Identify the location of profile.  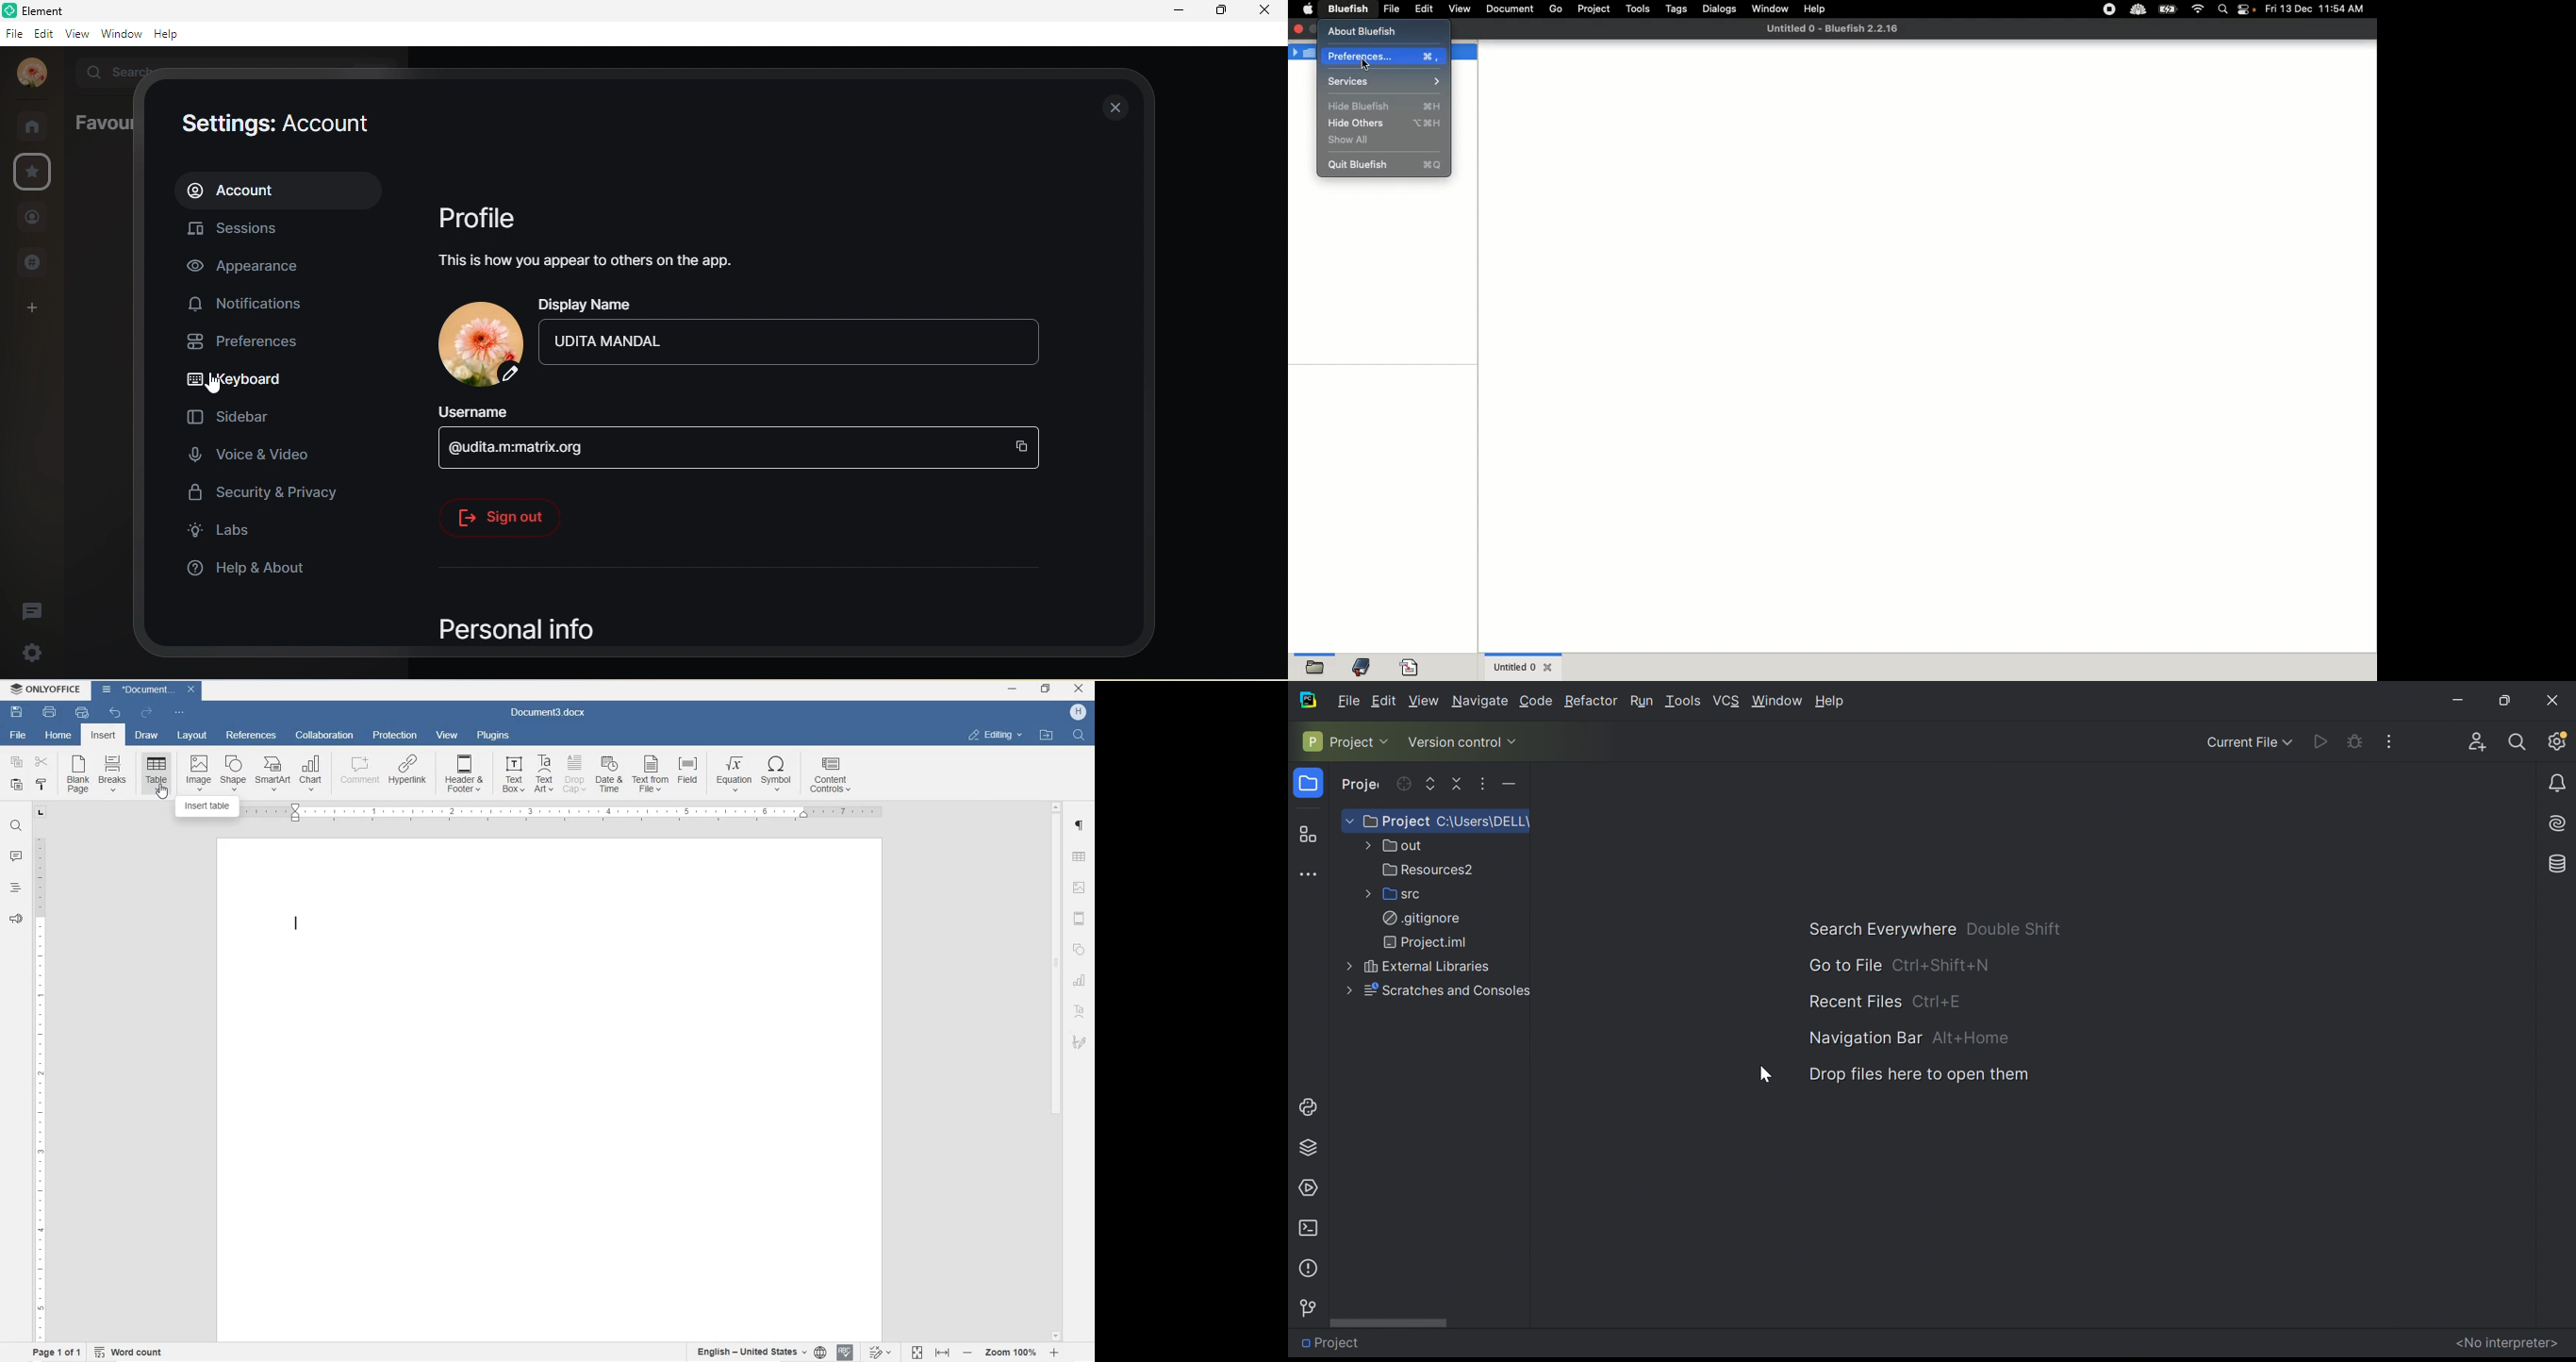
(481, 217).